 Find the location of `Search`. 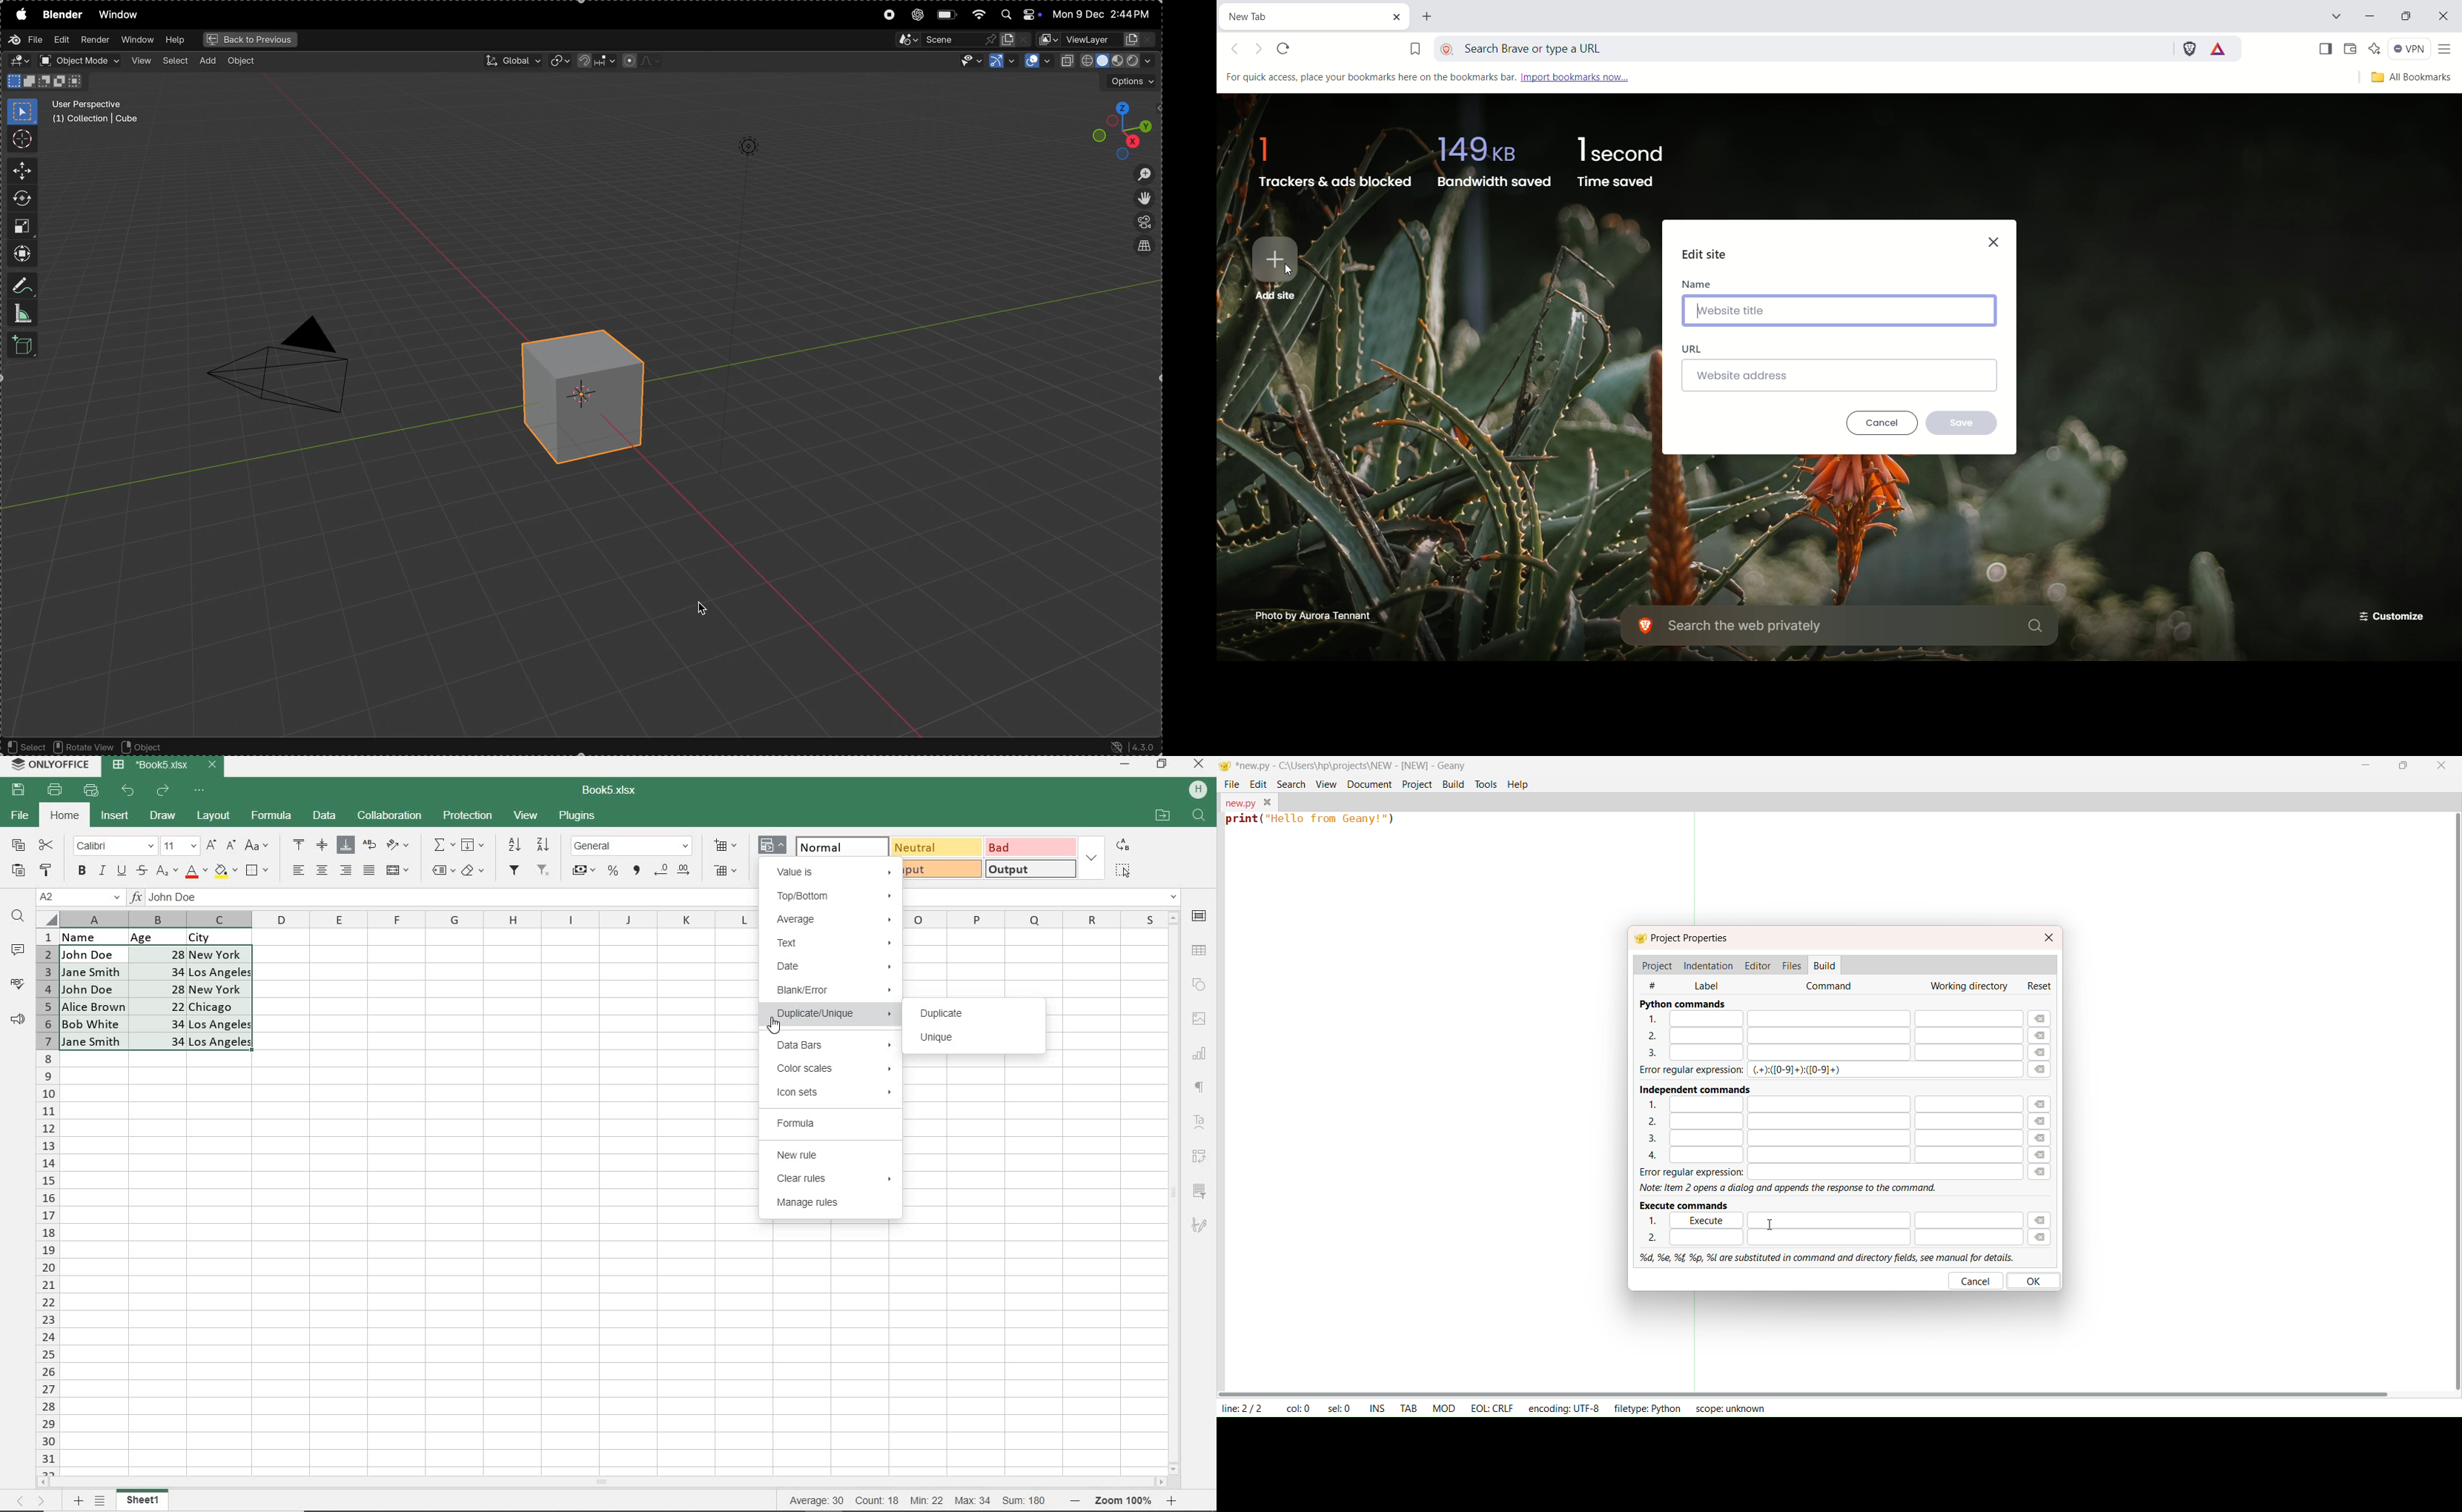

Search is located at coordinates (1199, 816).